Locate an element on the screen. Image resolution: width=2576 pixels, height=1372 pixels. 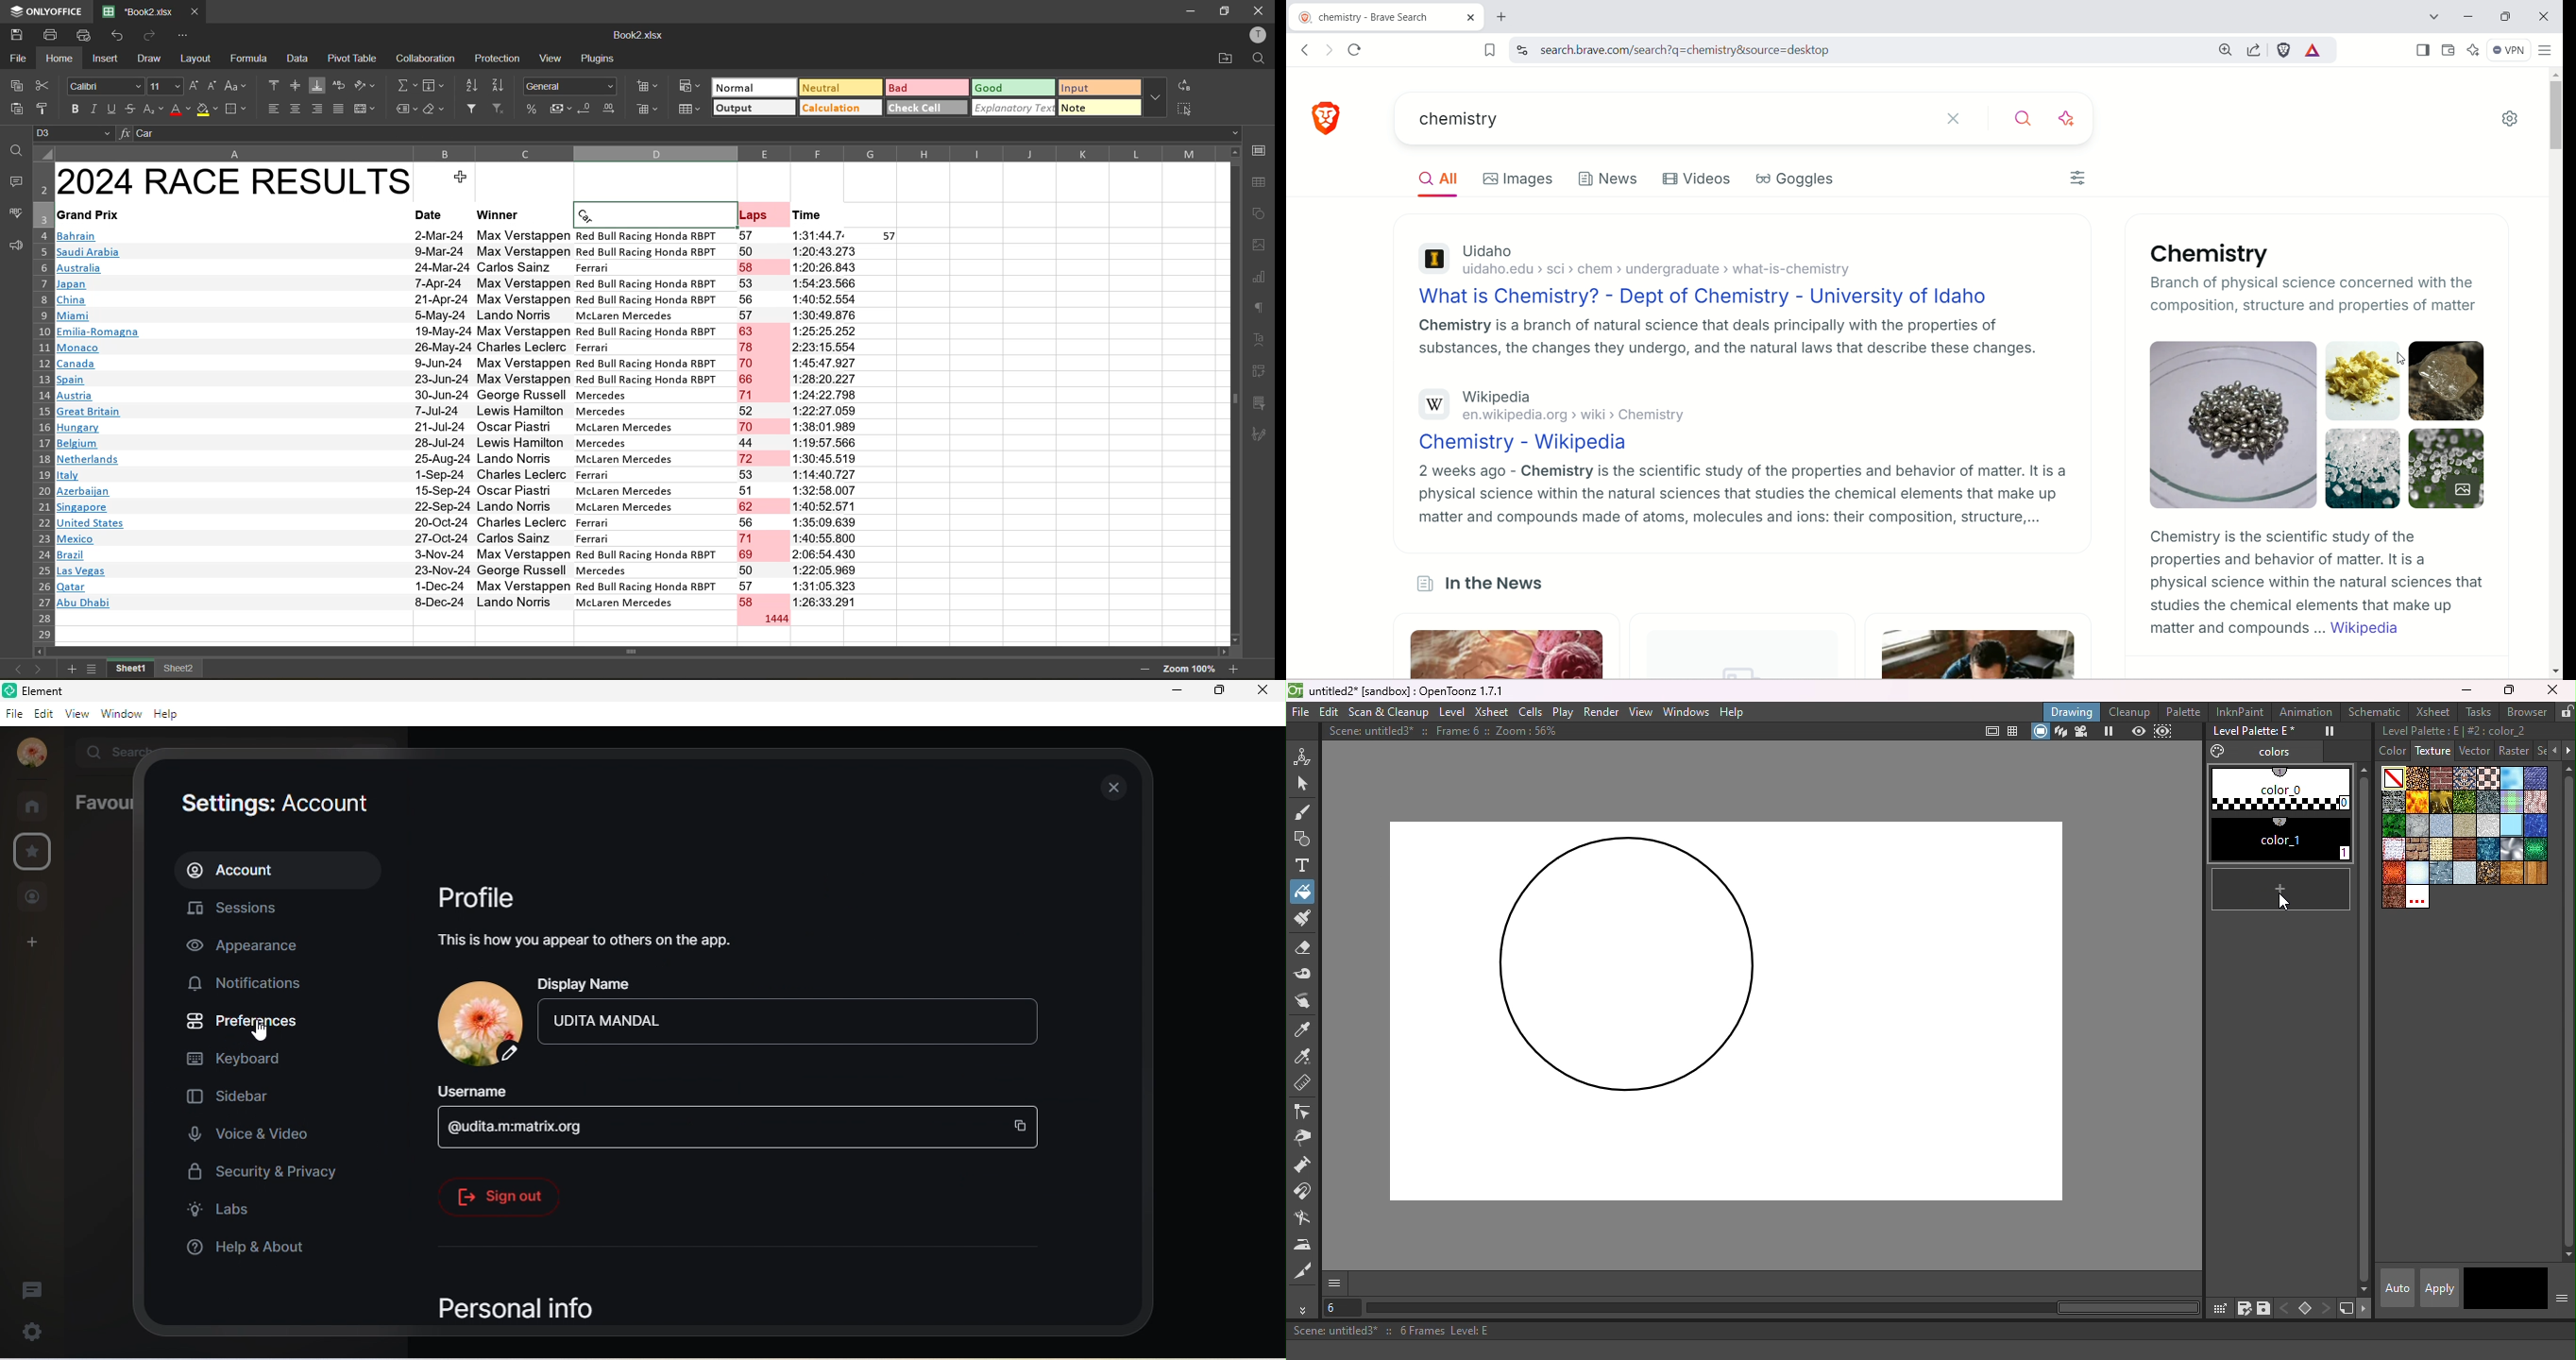
Blender tool is located at coordinates (1305, 1219).